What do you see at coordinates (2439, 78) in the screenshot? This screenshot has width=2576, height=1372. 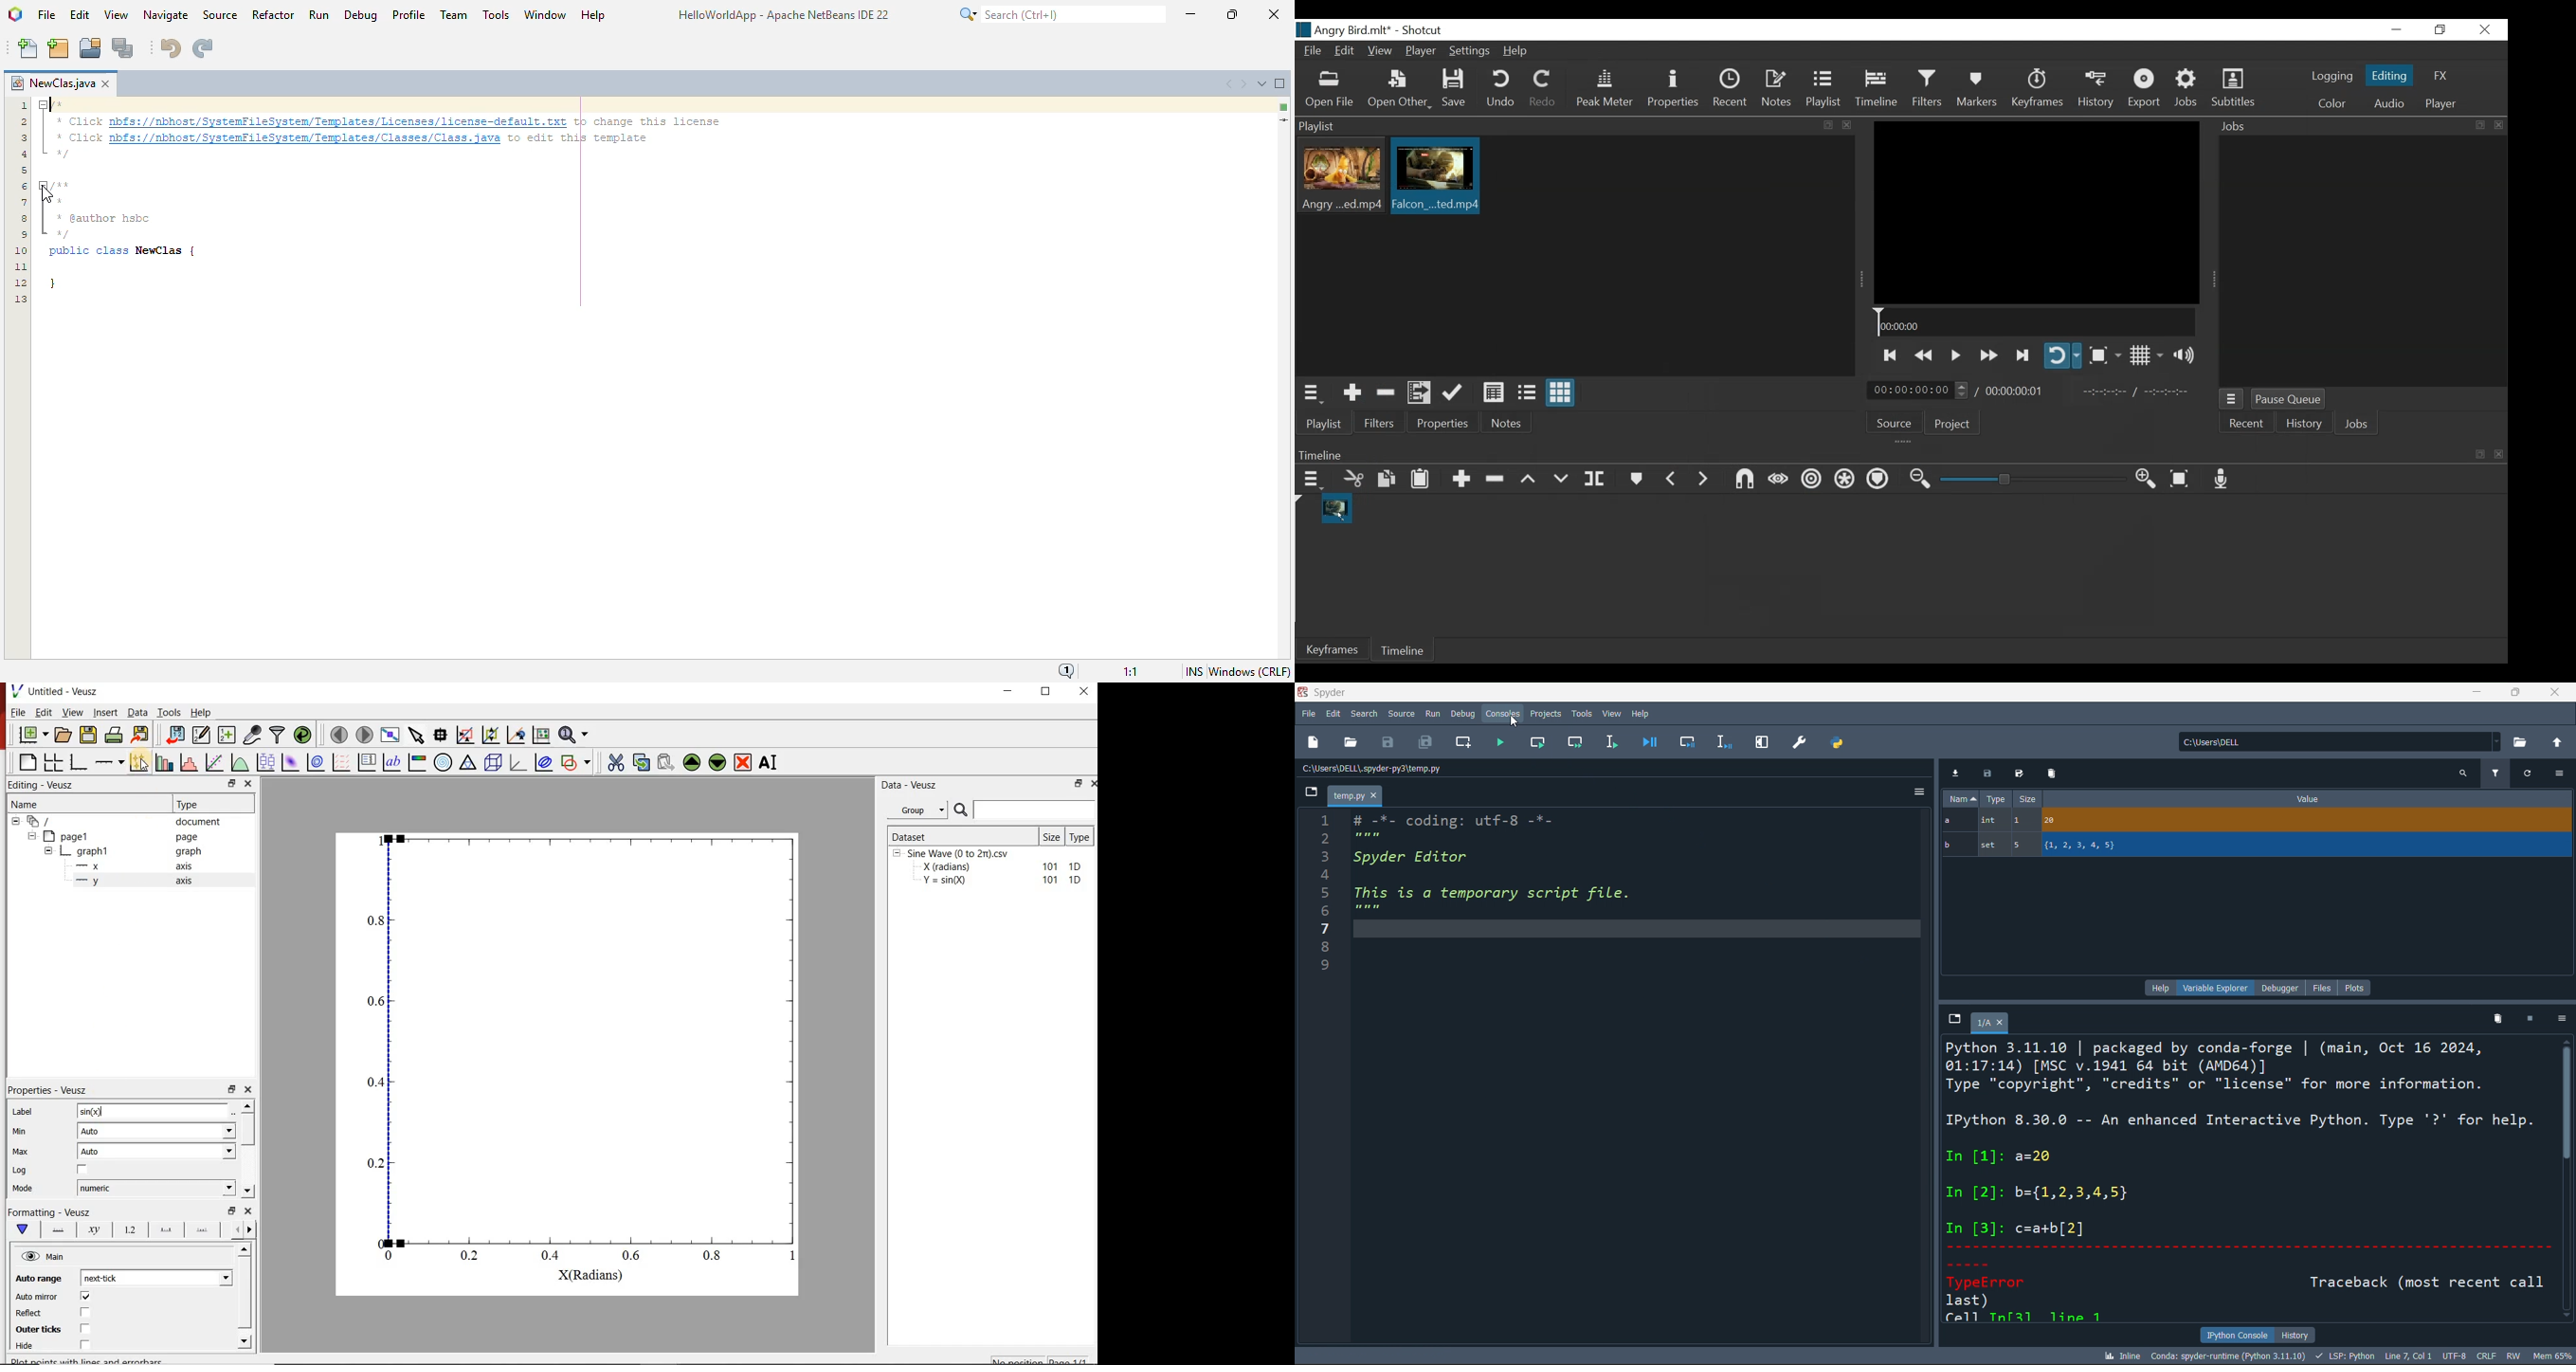 I see `FX` at bounding box center [2439, 78].